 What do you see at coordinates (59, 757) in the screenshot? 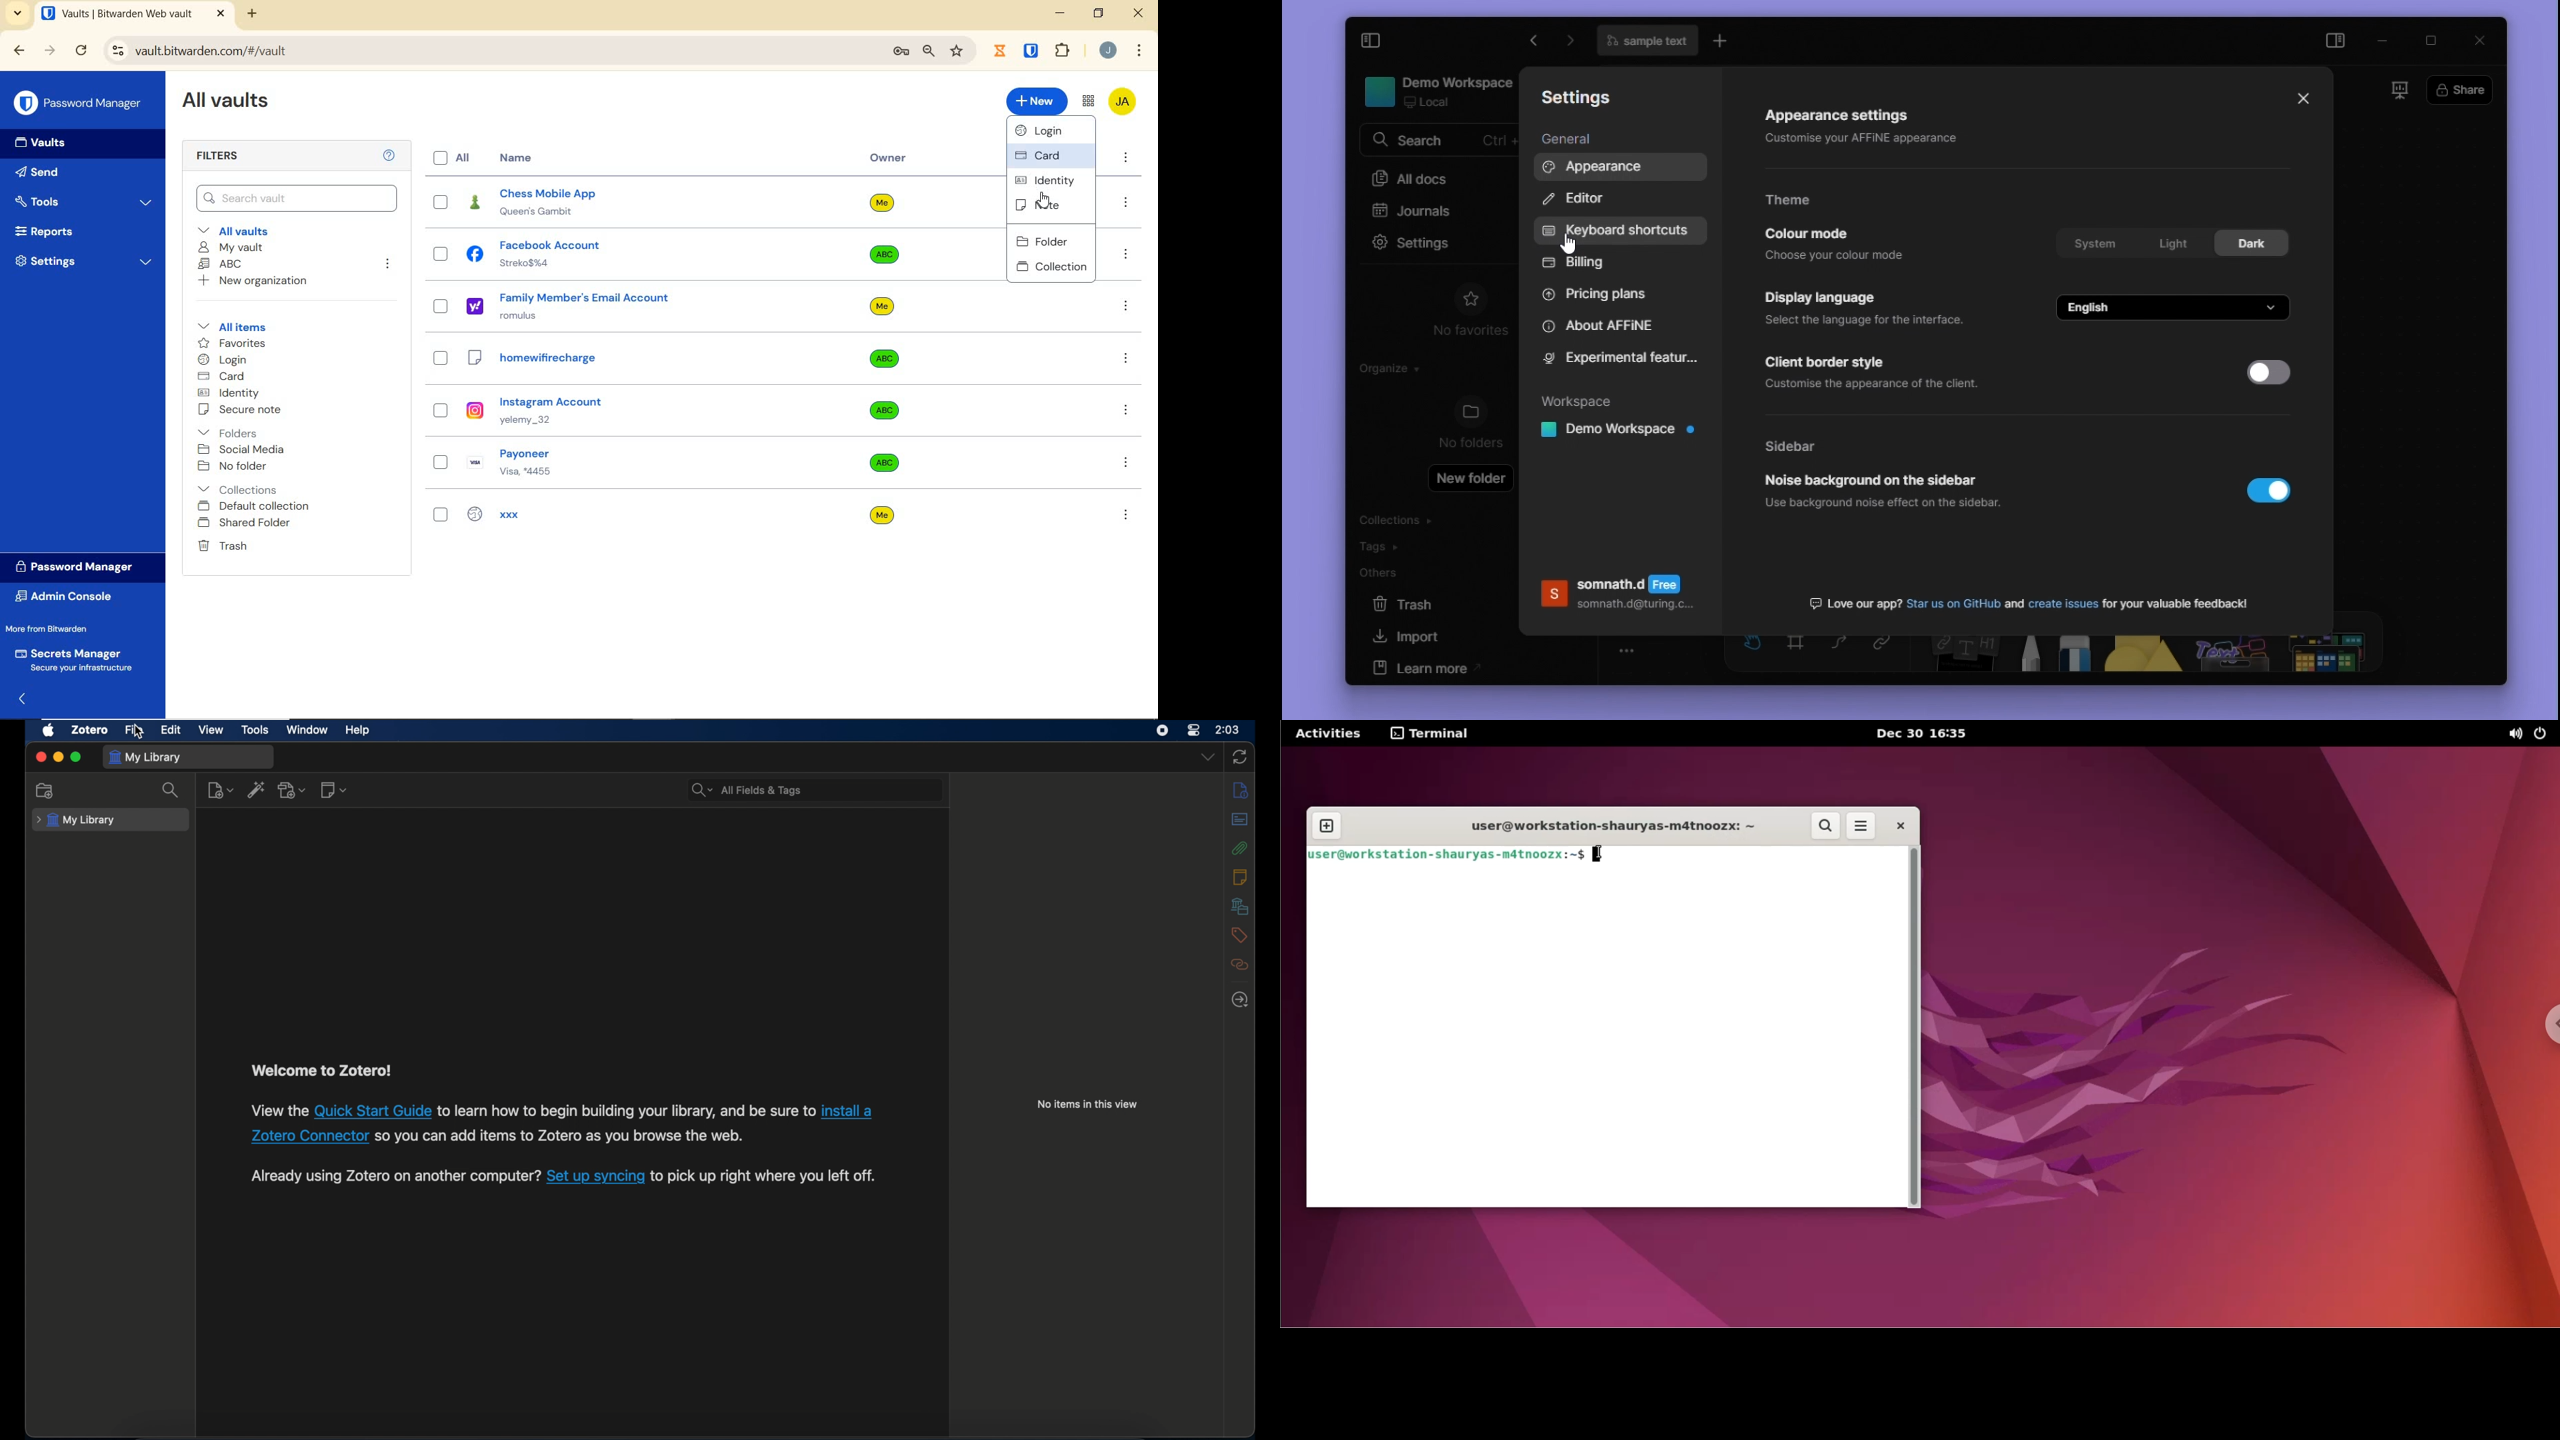
I see `minimize` at bounding box center [59, 757].